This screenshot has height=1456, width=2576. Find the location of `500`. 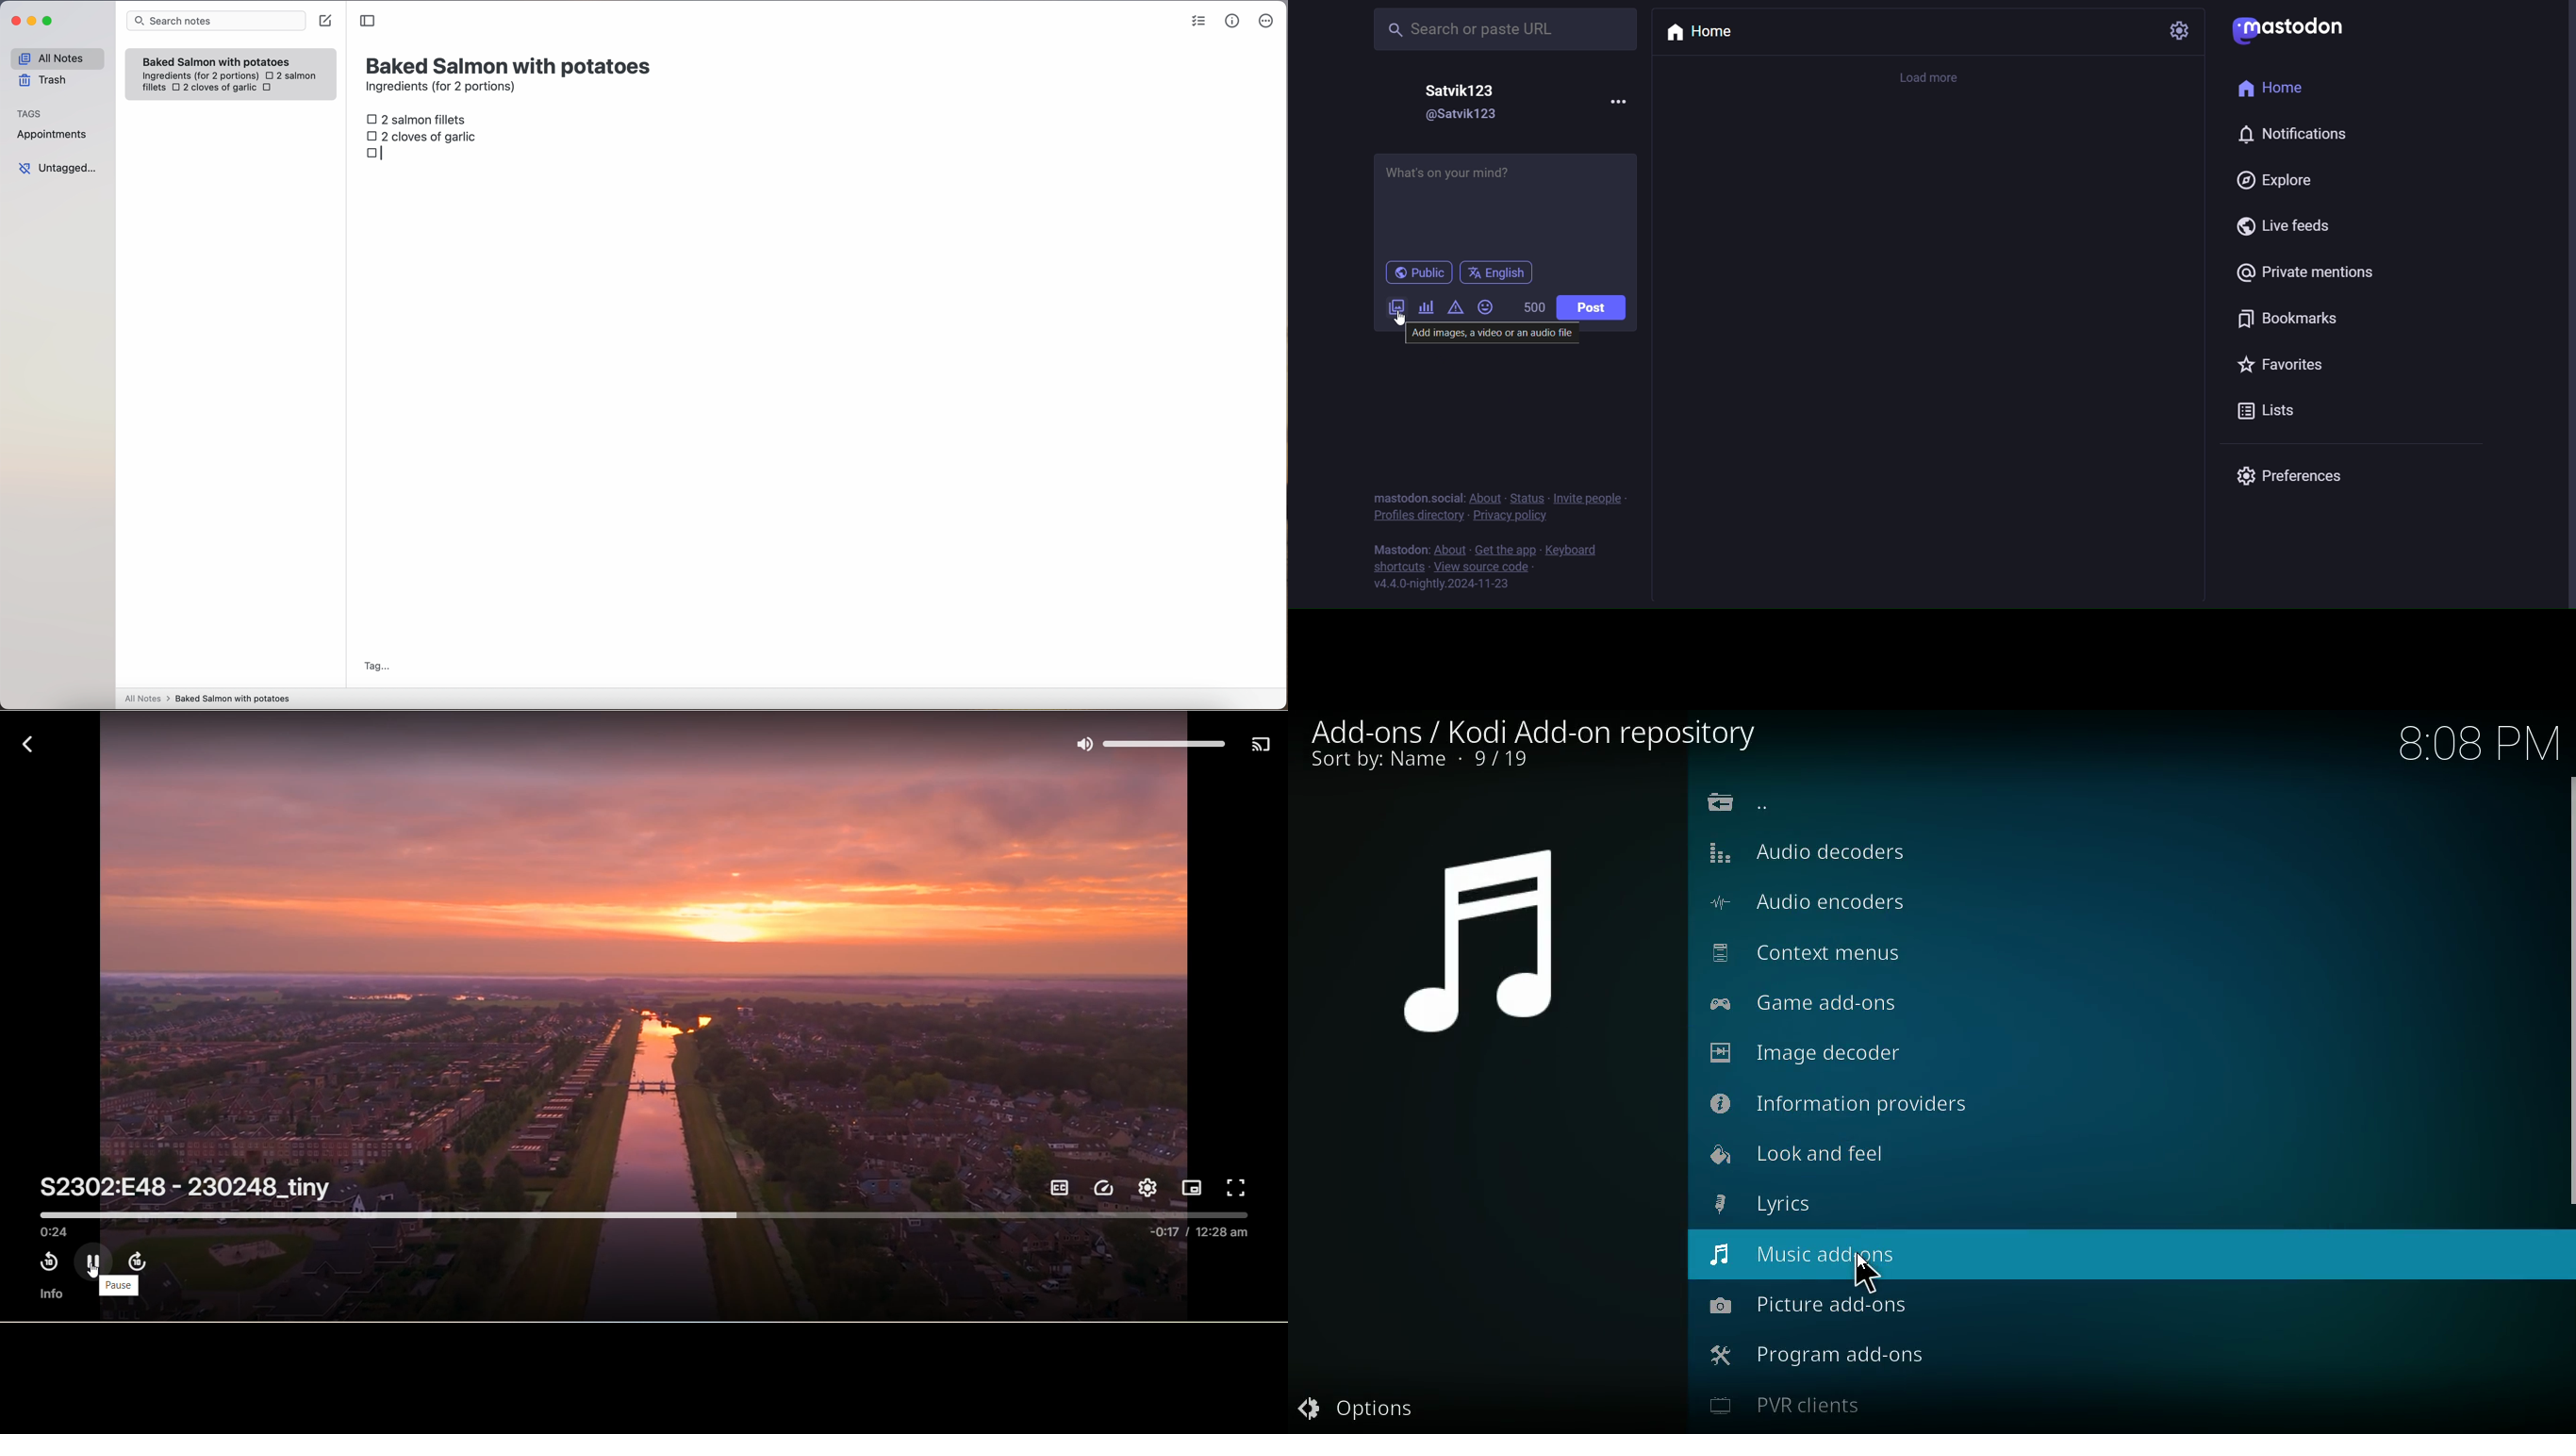

500 is located at coordinates (1525, 304).